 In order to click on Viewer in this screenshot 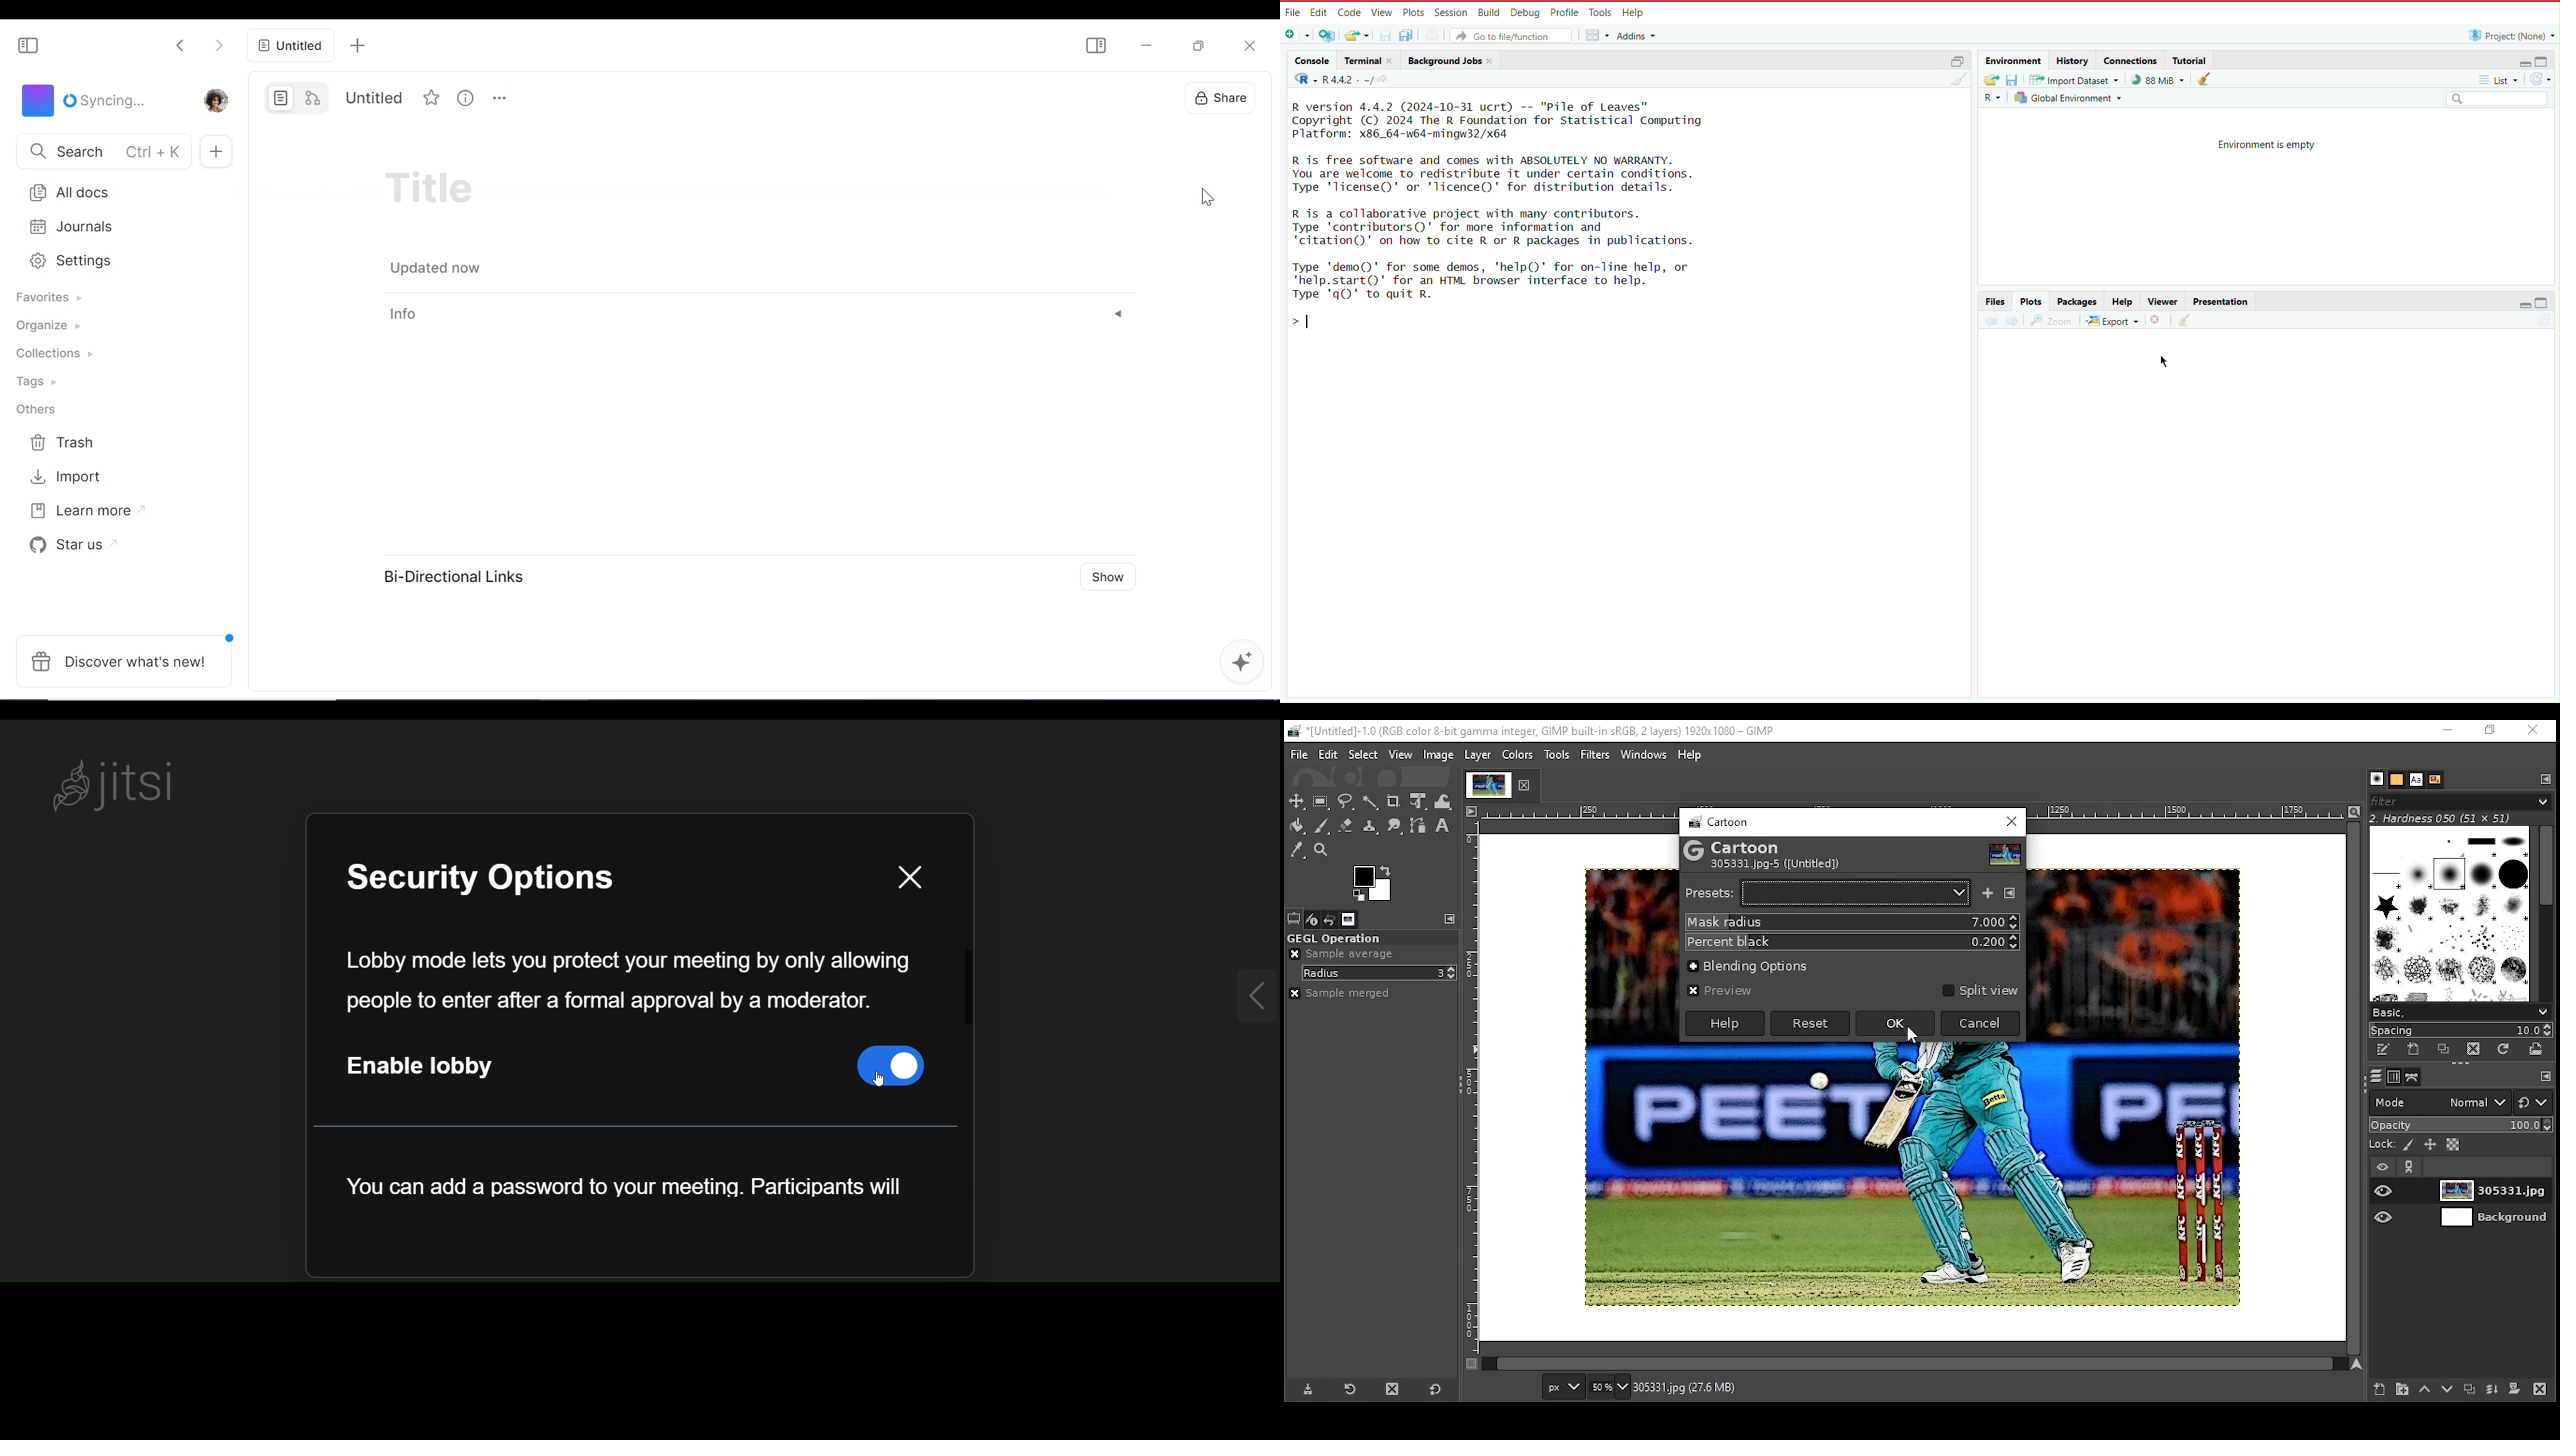, I will do `click(2161, 302)`.